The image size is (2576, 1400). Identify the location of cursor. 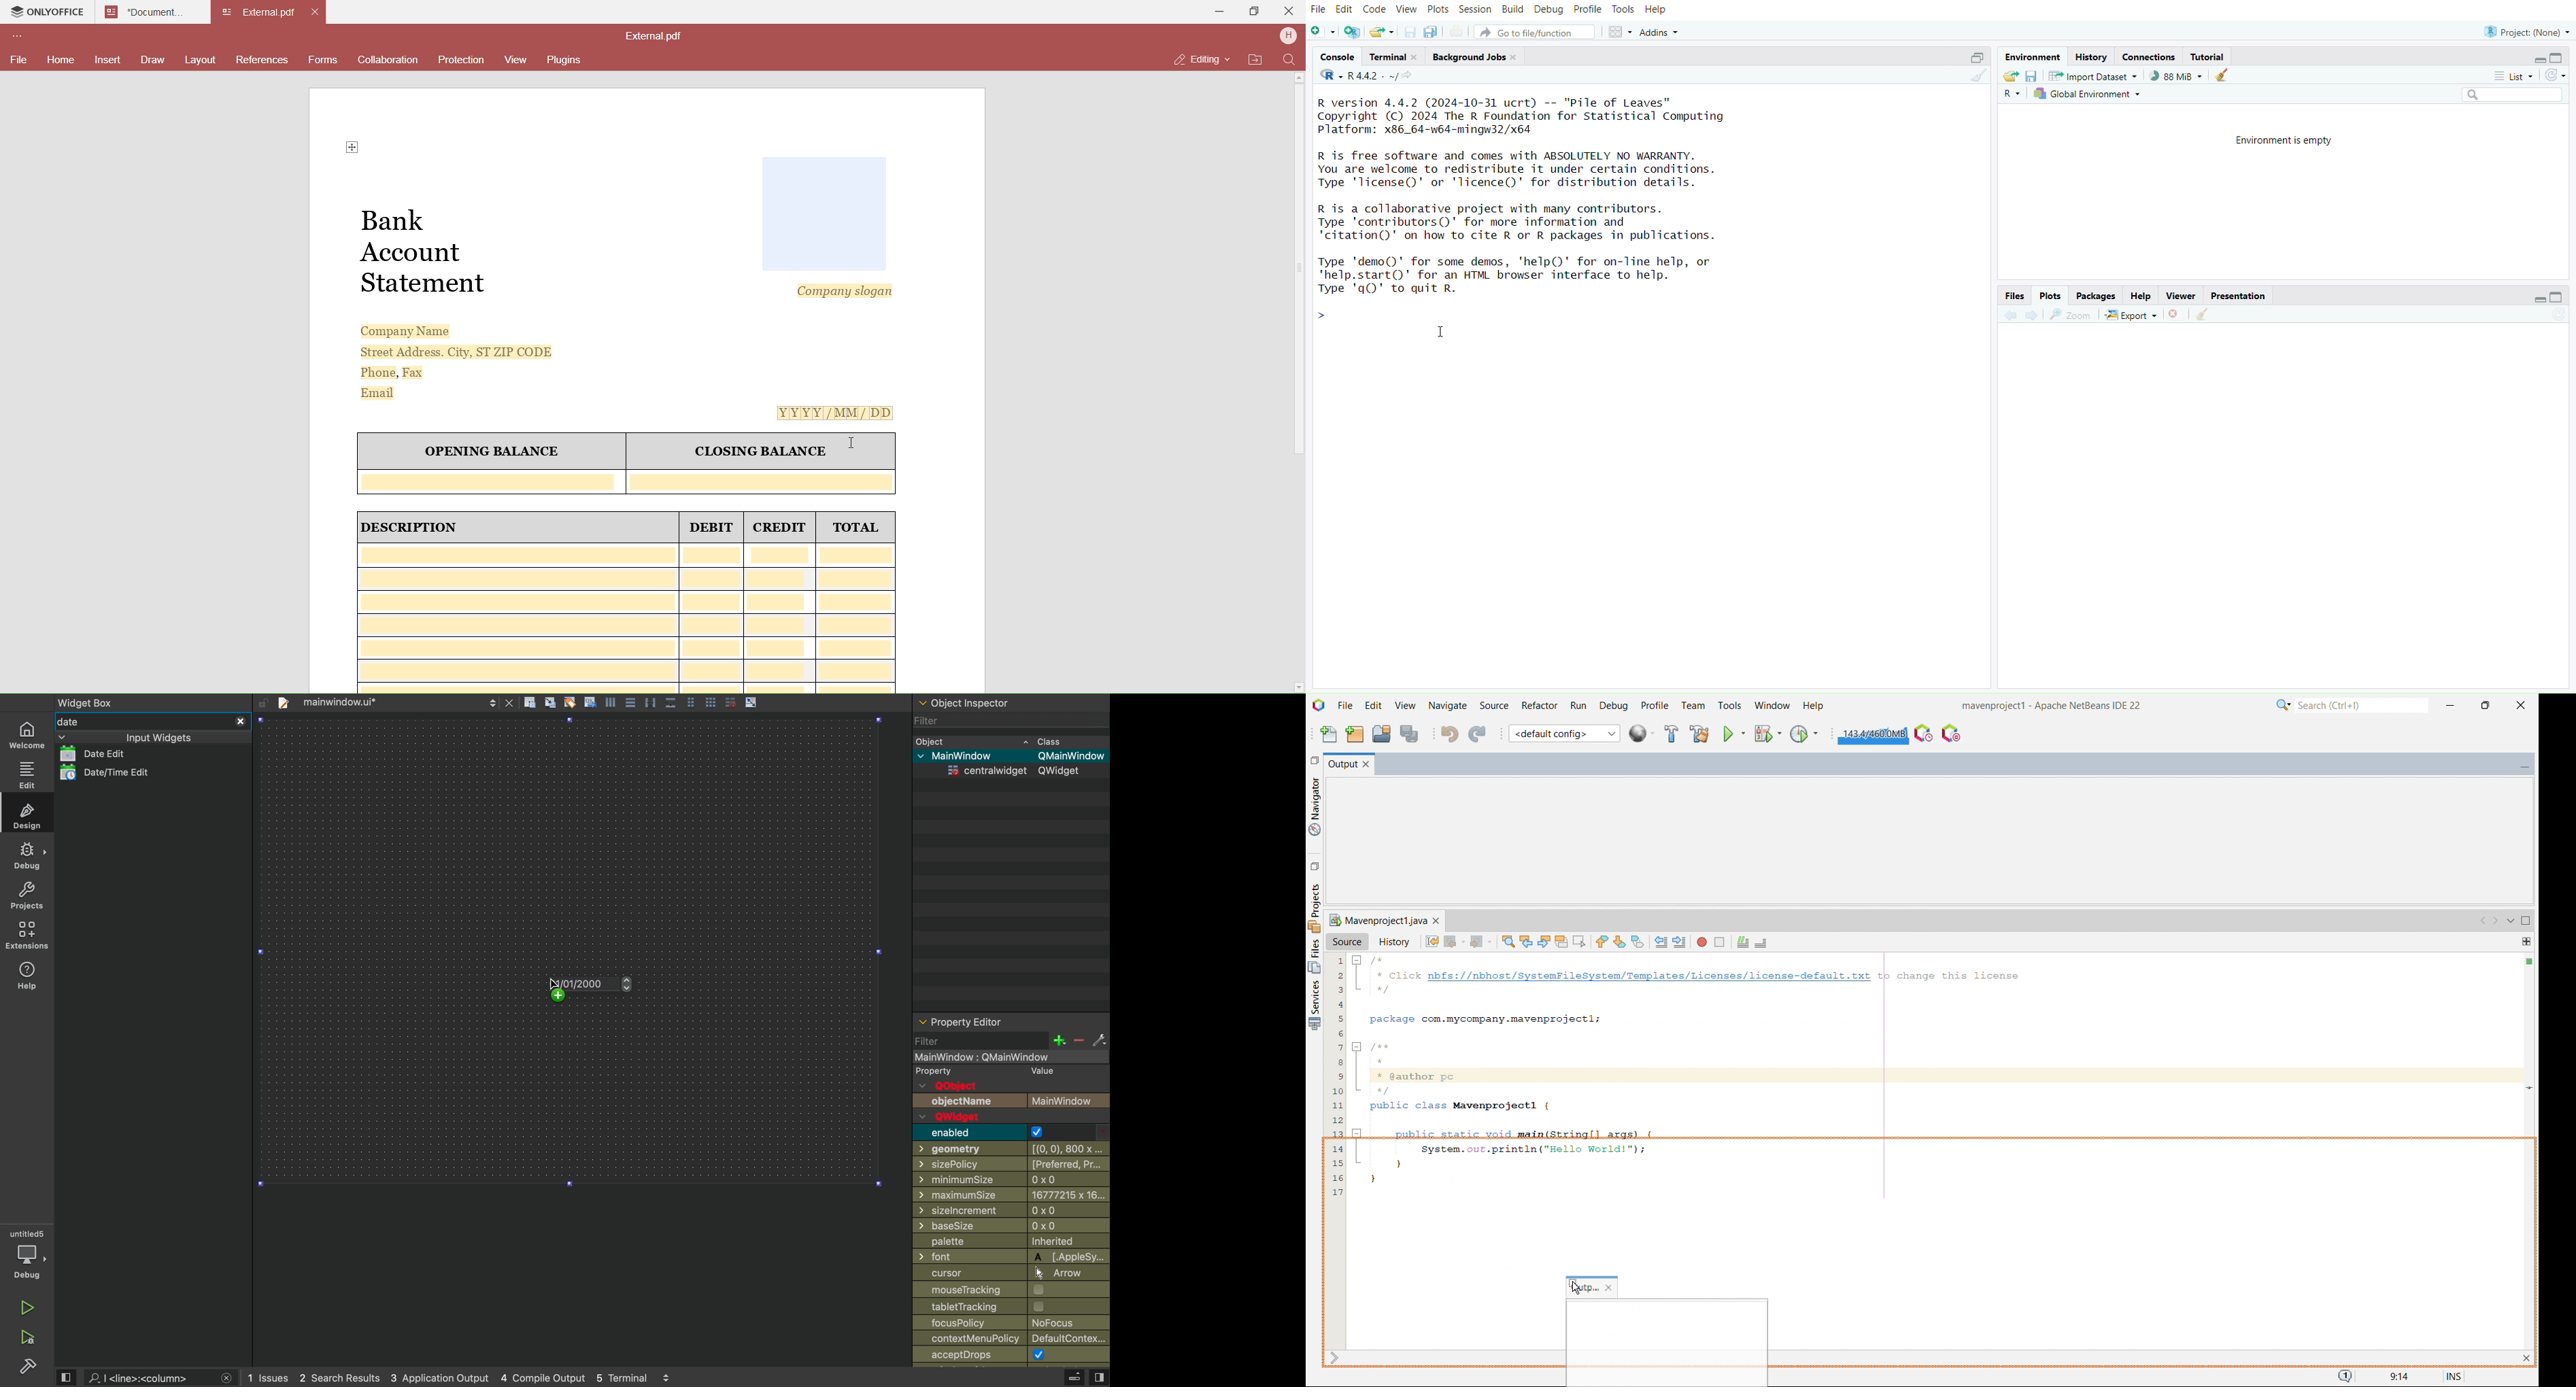
(1443, 334).